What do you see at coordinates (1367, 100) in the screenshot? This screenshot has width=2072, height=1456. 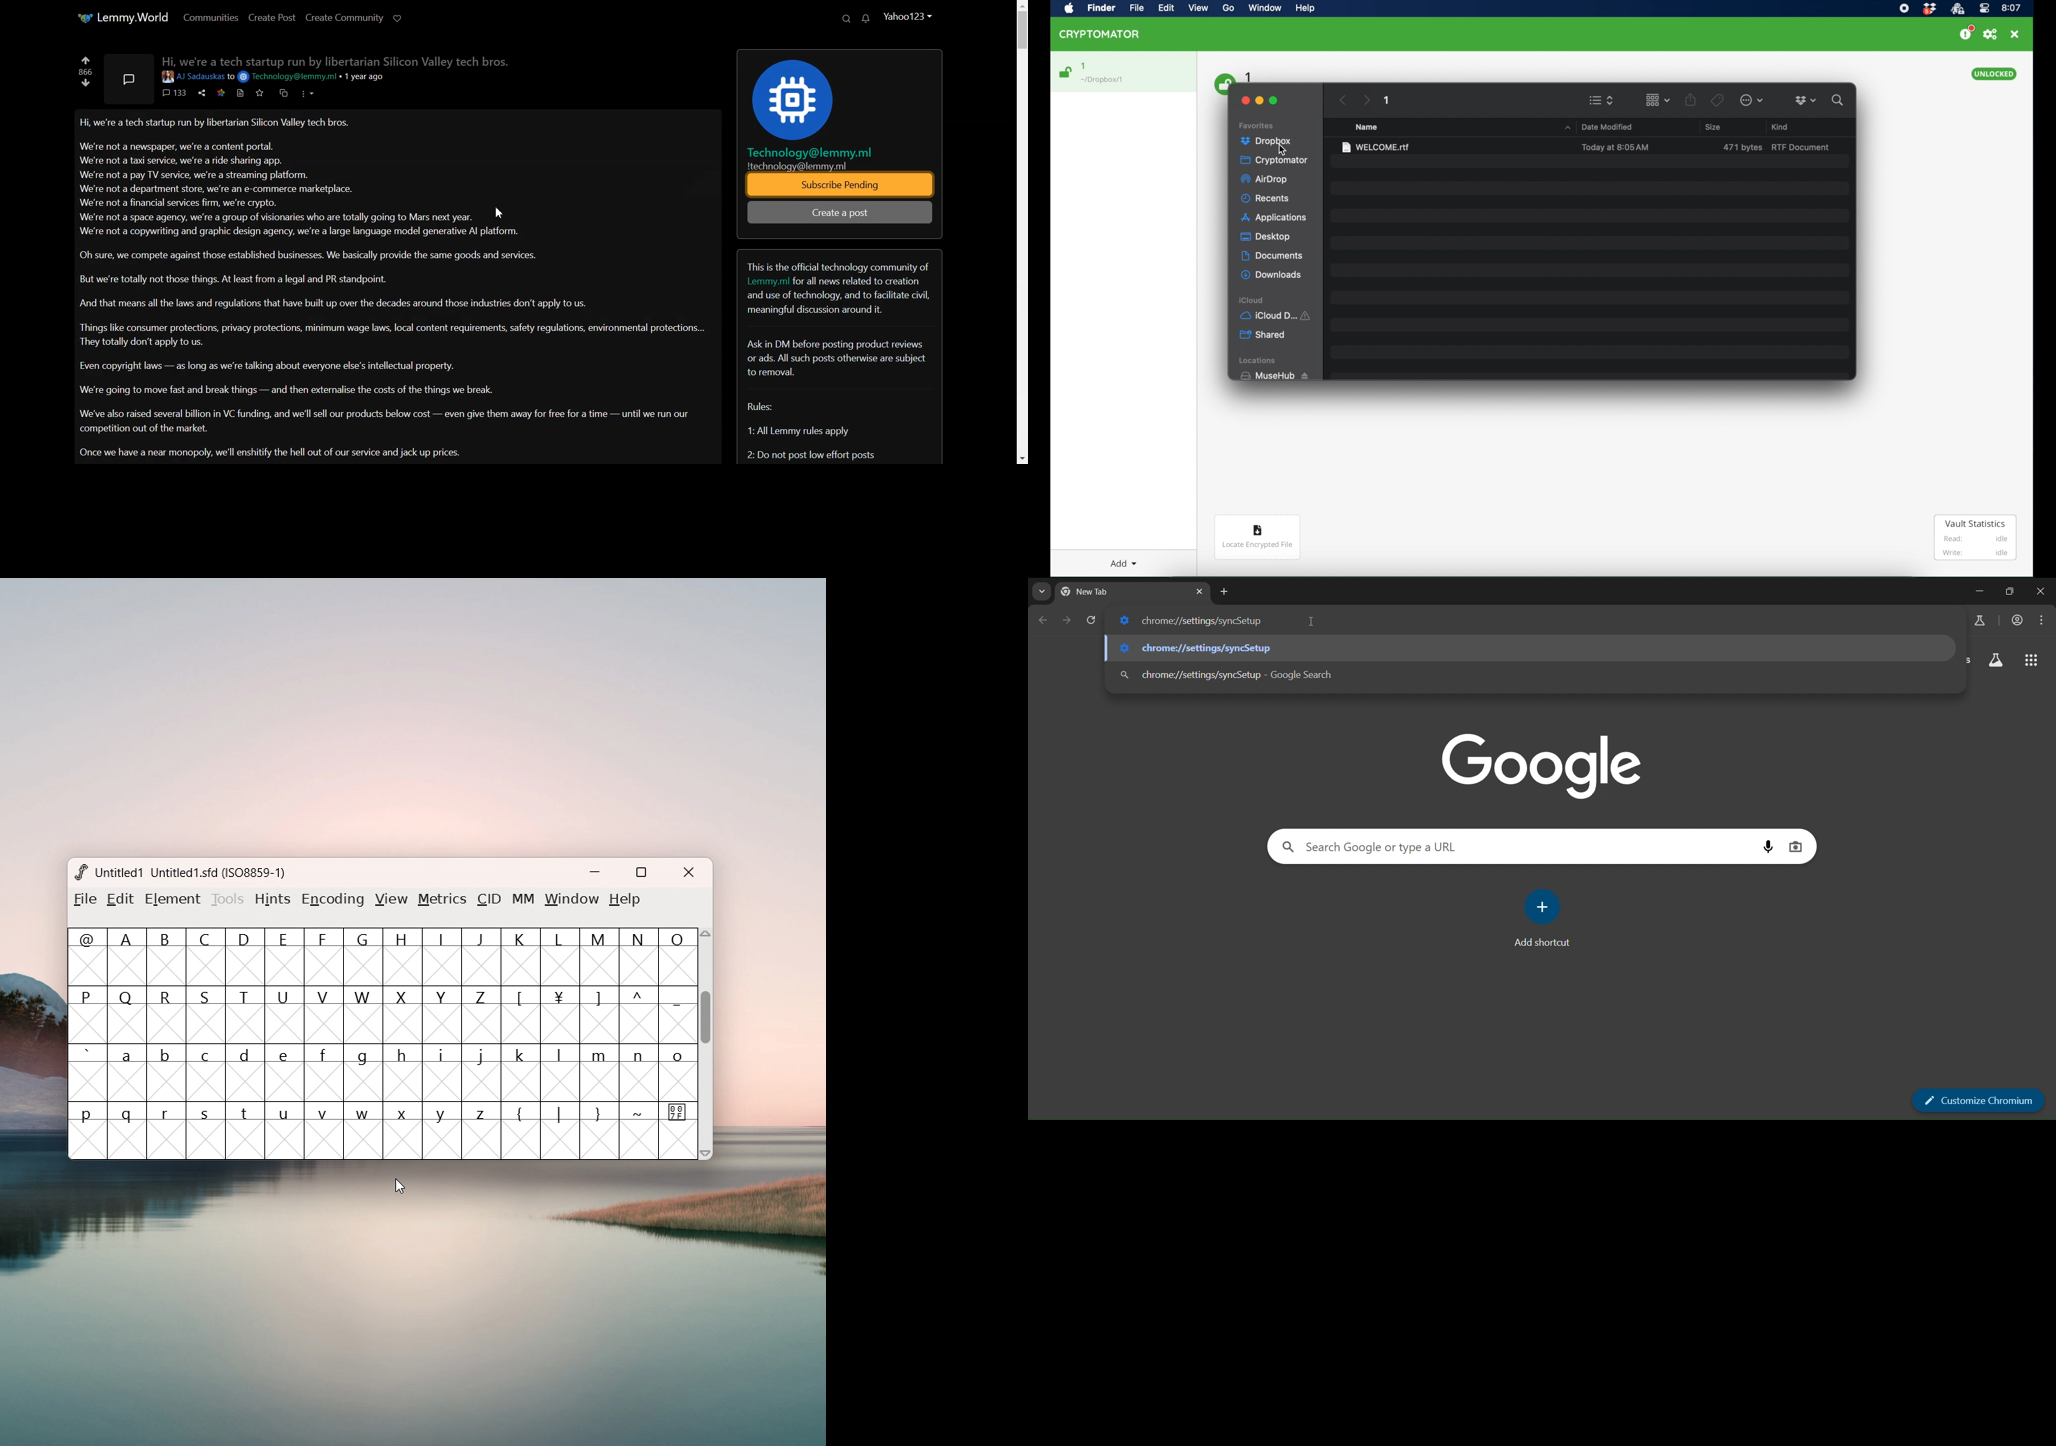 I see `next` at bounding box center [1367, 100].